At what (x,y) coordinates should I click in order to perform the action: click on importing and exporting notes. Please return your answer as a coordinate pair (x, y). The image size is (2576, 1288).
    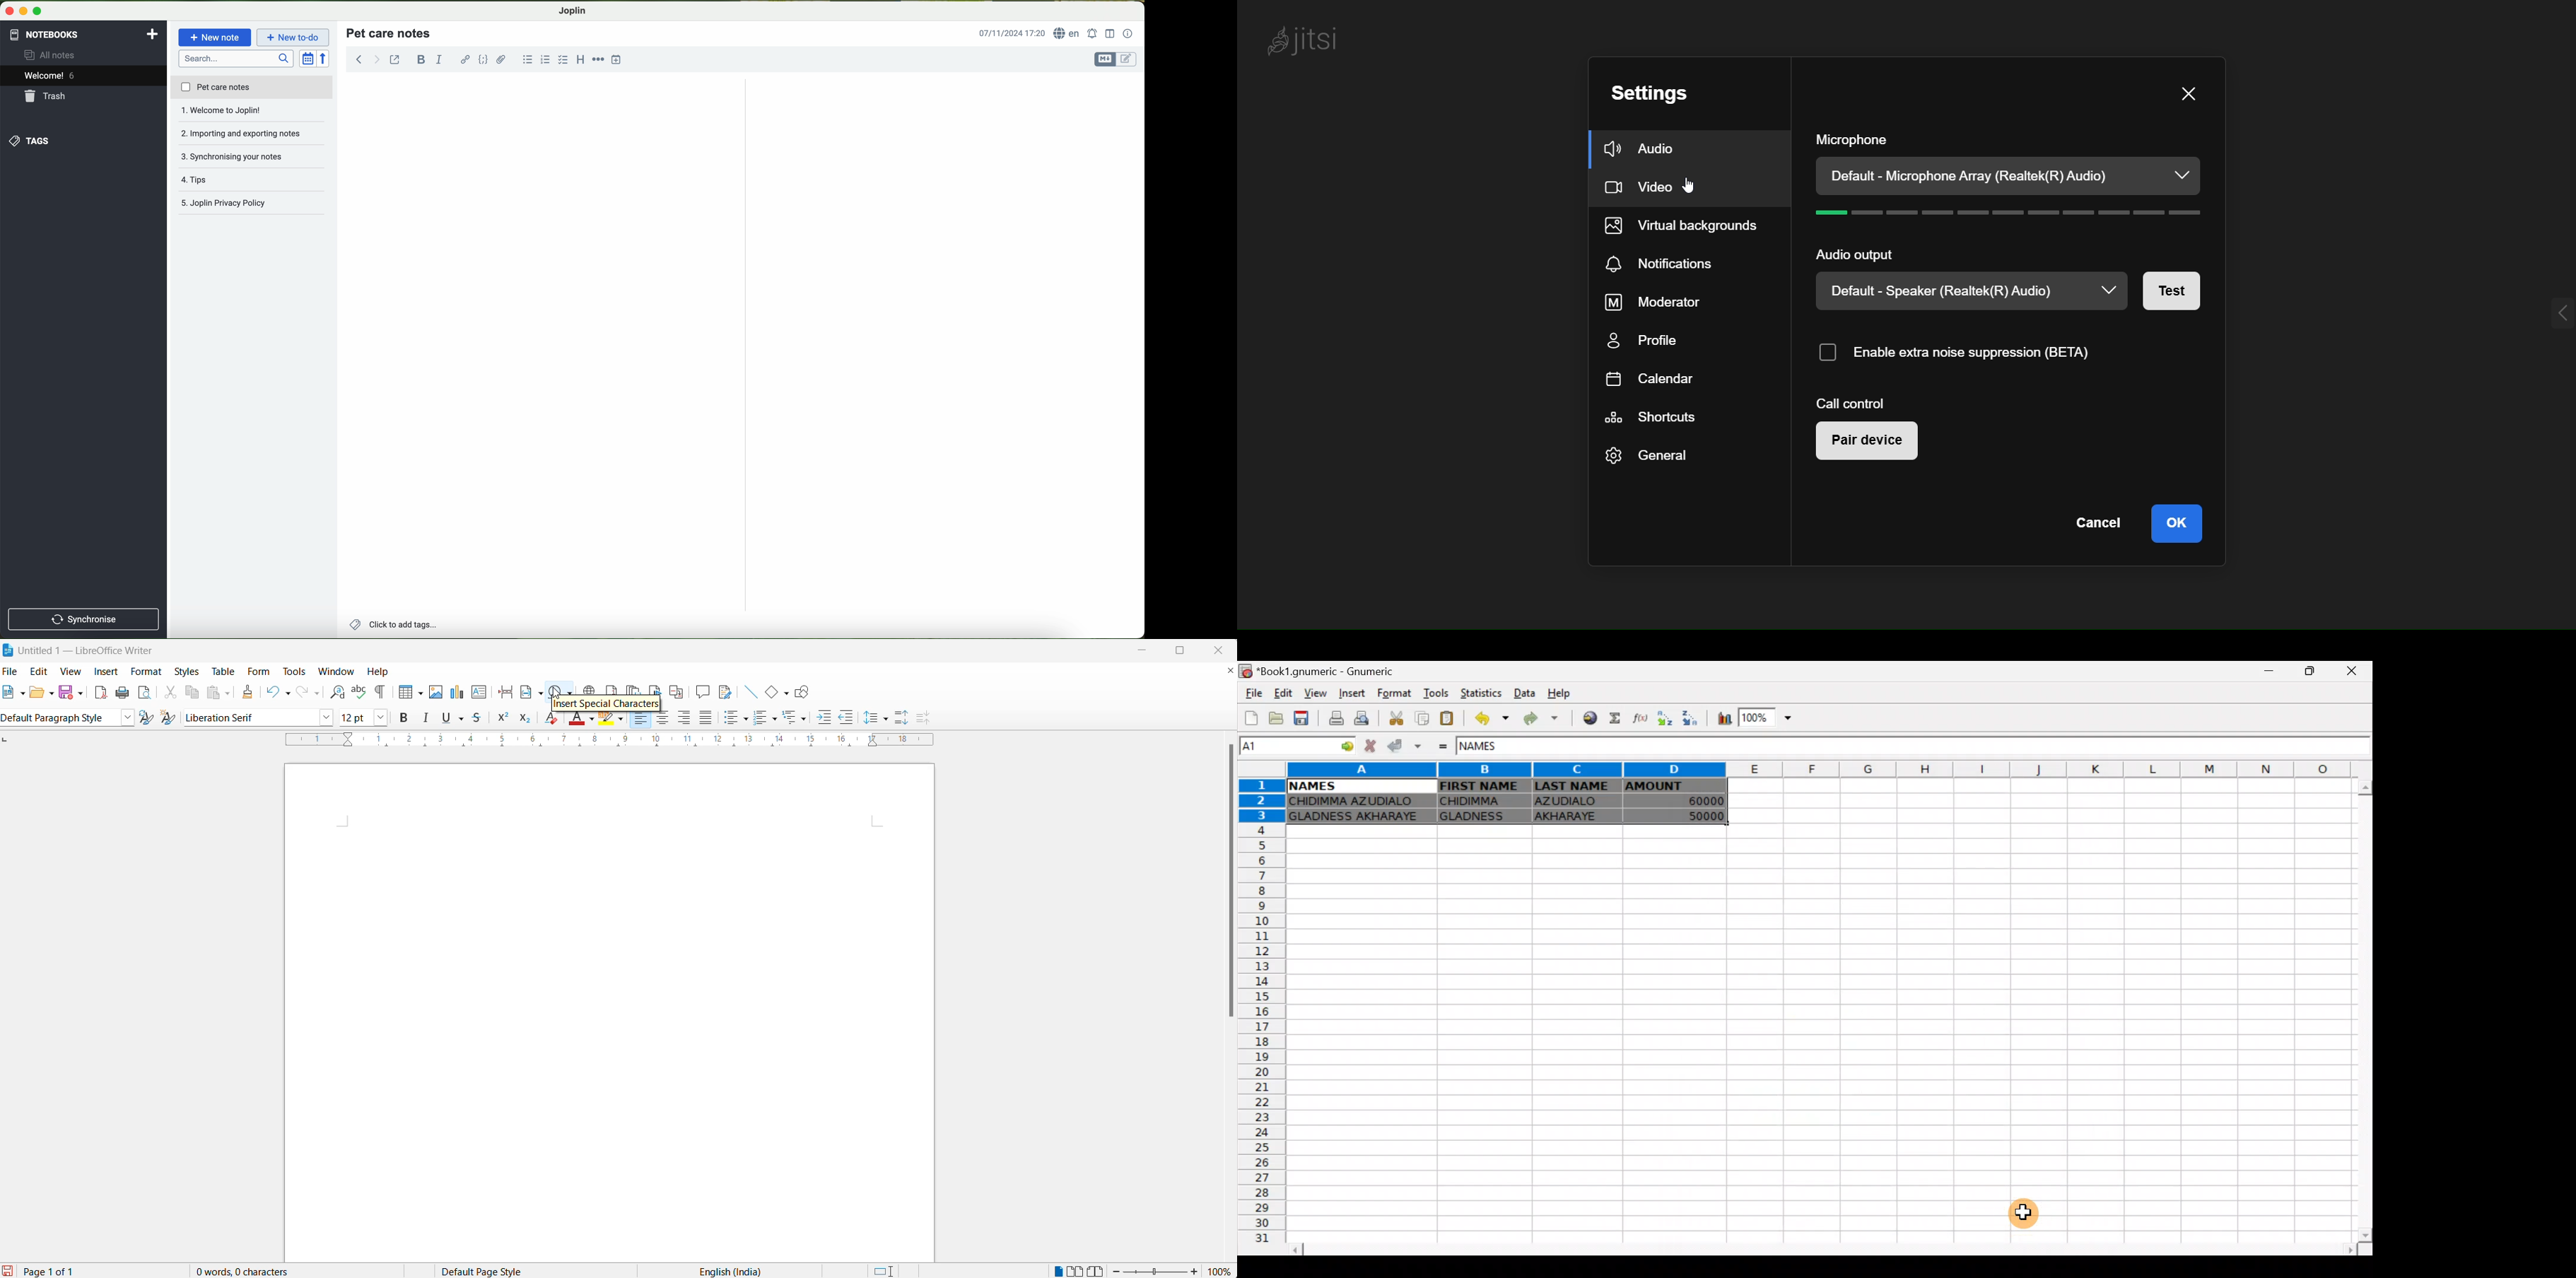
    Looking at the image, I should click on (252, 113).